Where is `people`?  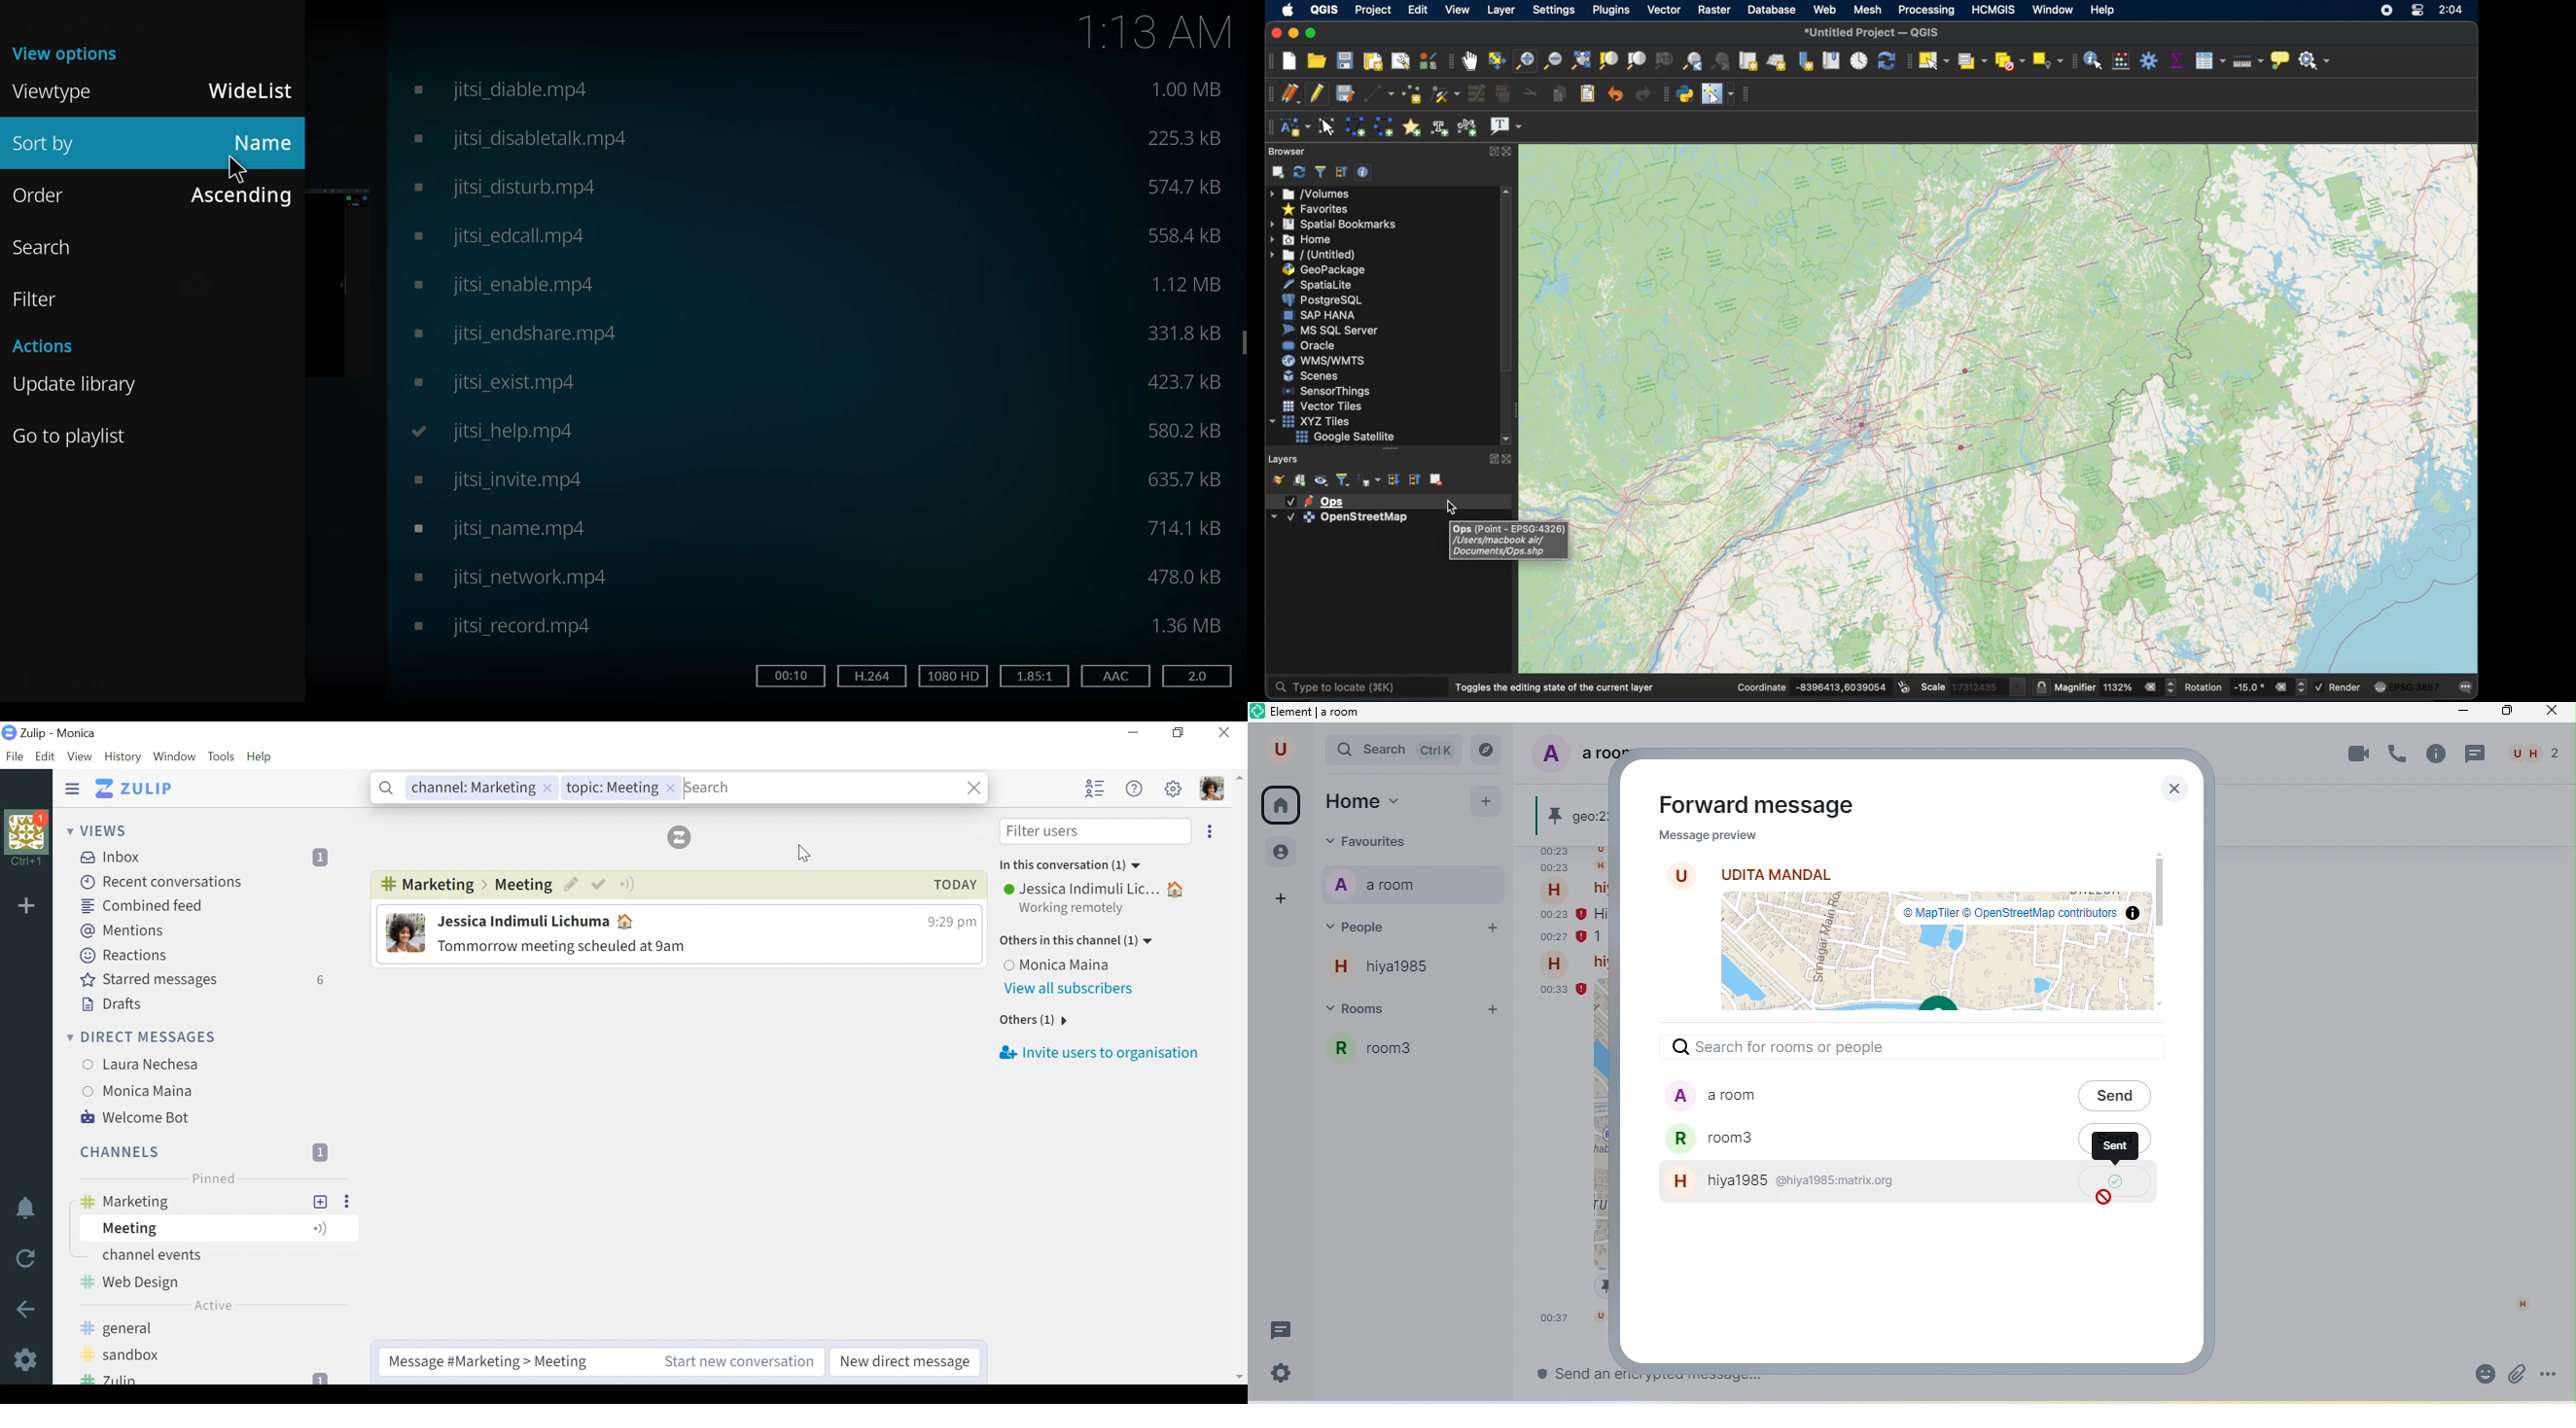 people is located at coordinates (1279, 853).